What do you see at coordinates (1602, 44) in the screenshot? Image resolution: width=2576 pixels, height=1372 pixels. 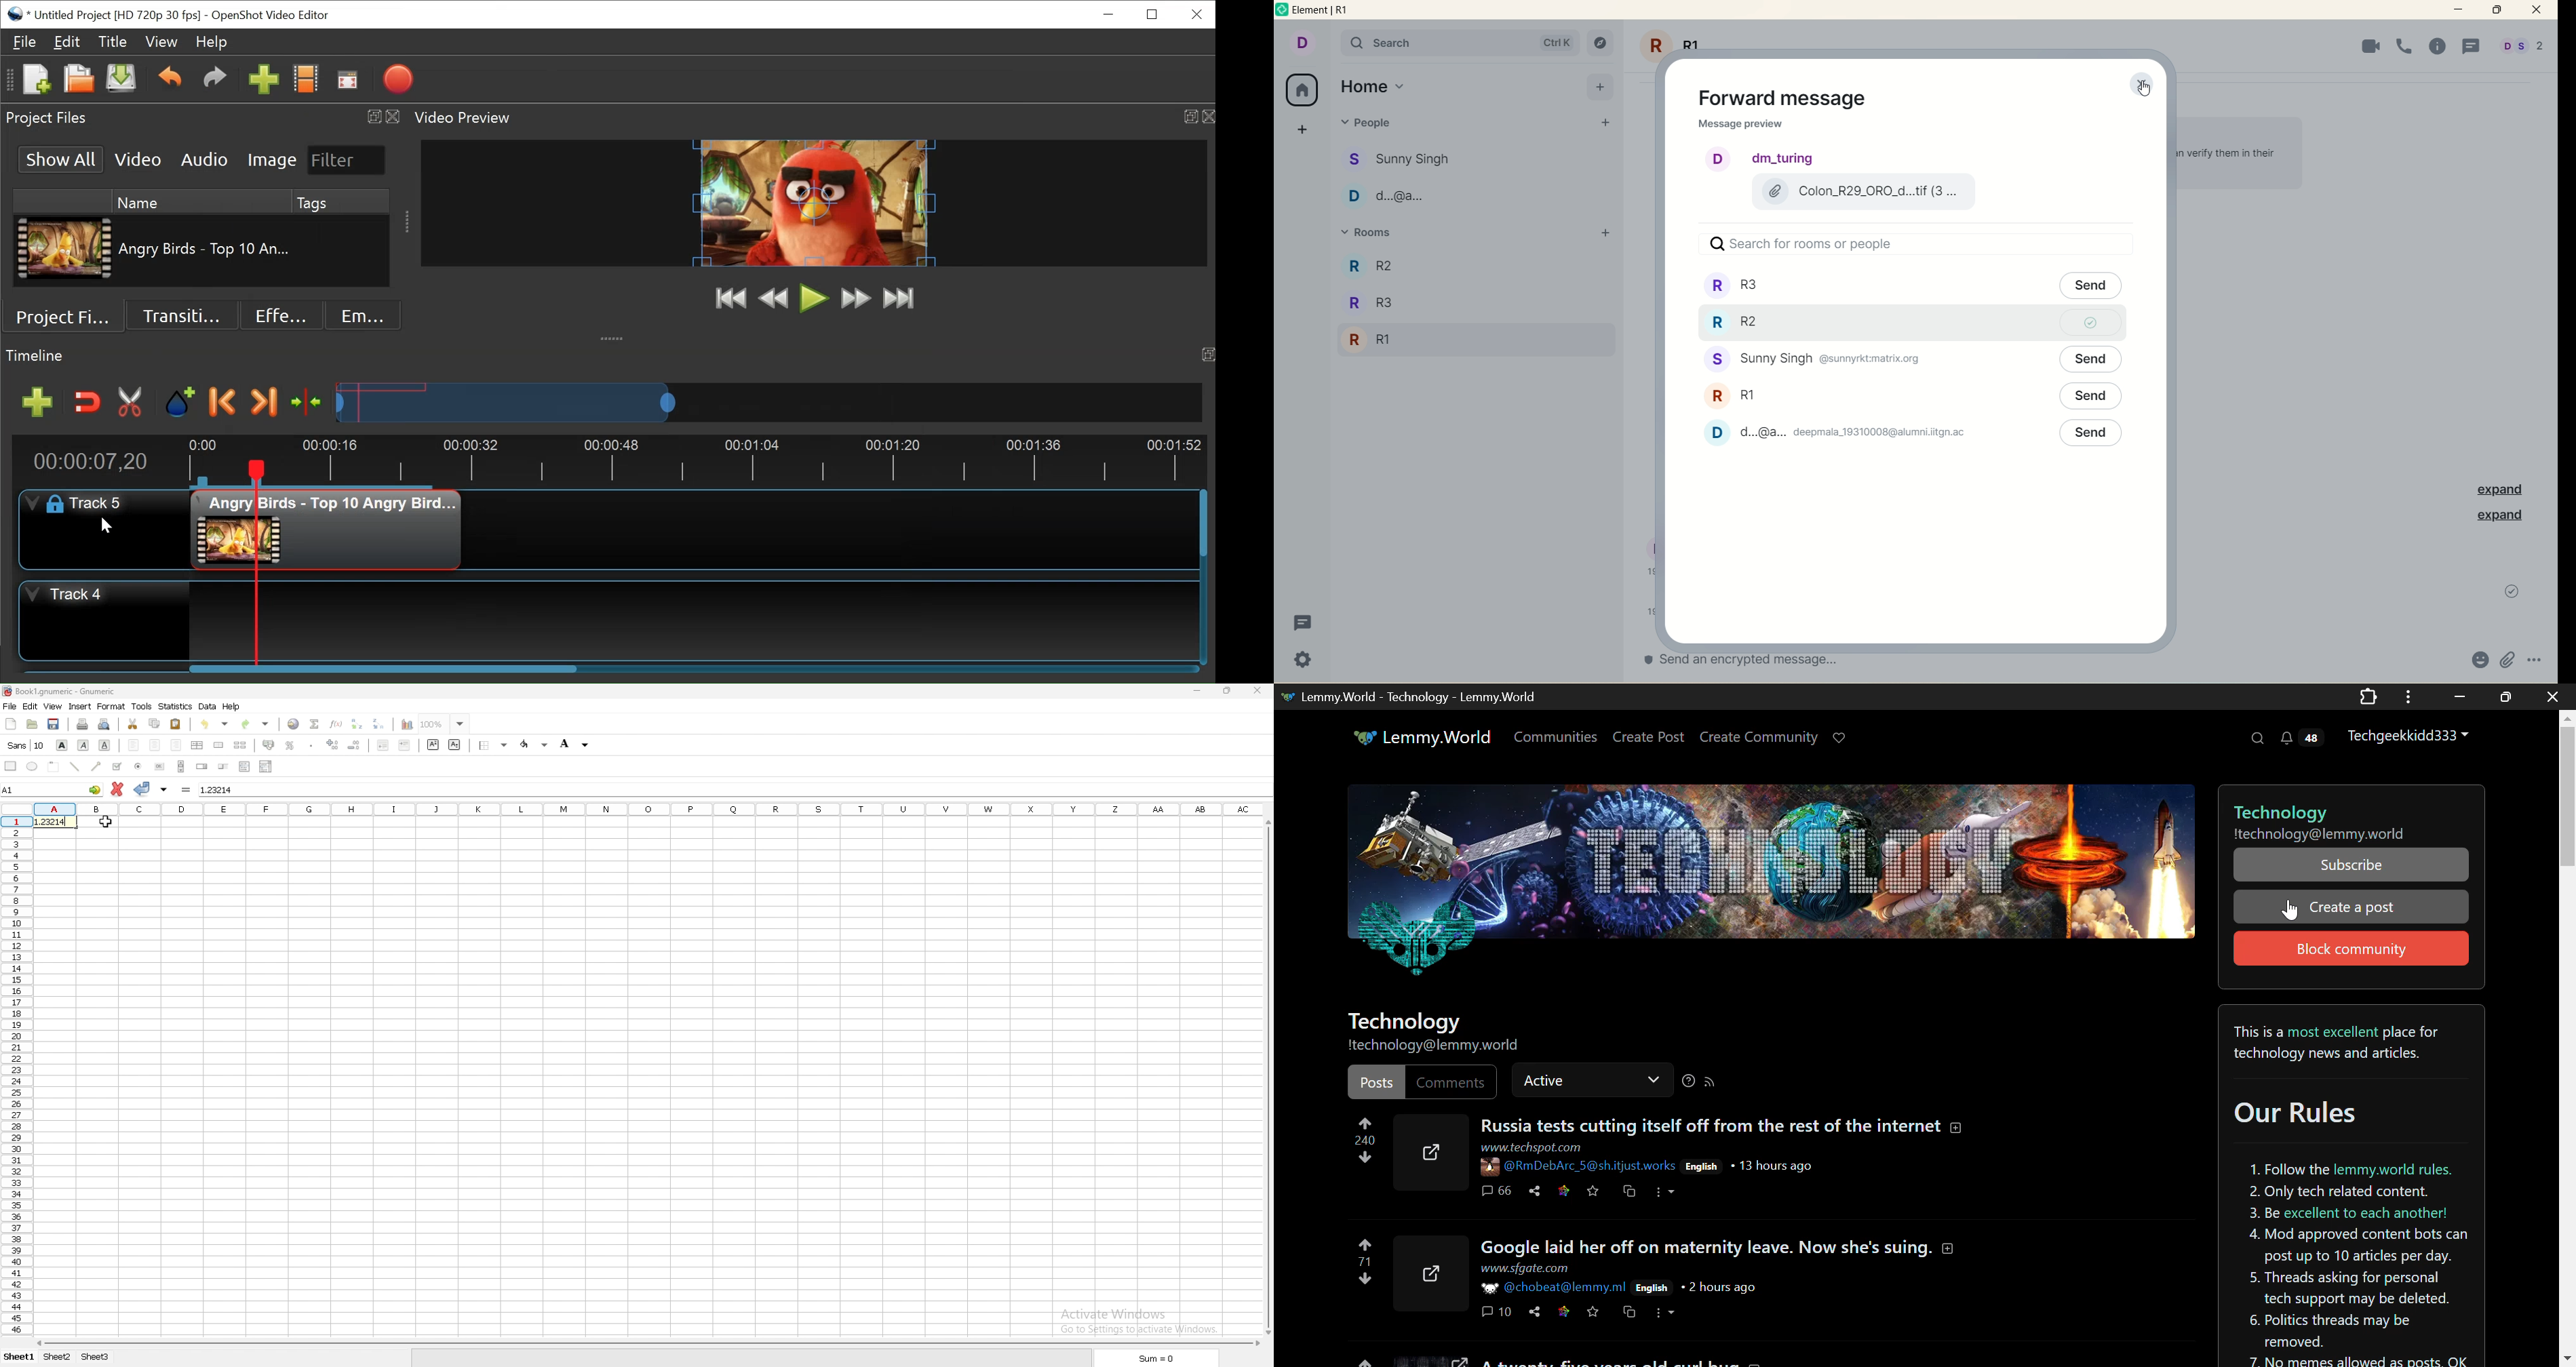 I see `explore rooms` at bounding box center [1602, 44].